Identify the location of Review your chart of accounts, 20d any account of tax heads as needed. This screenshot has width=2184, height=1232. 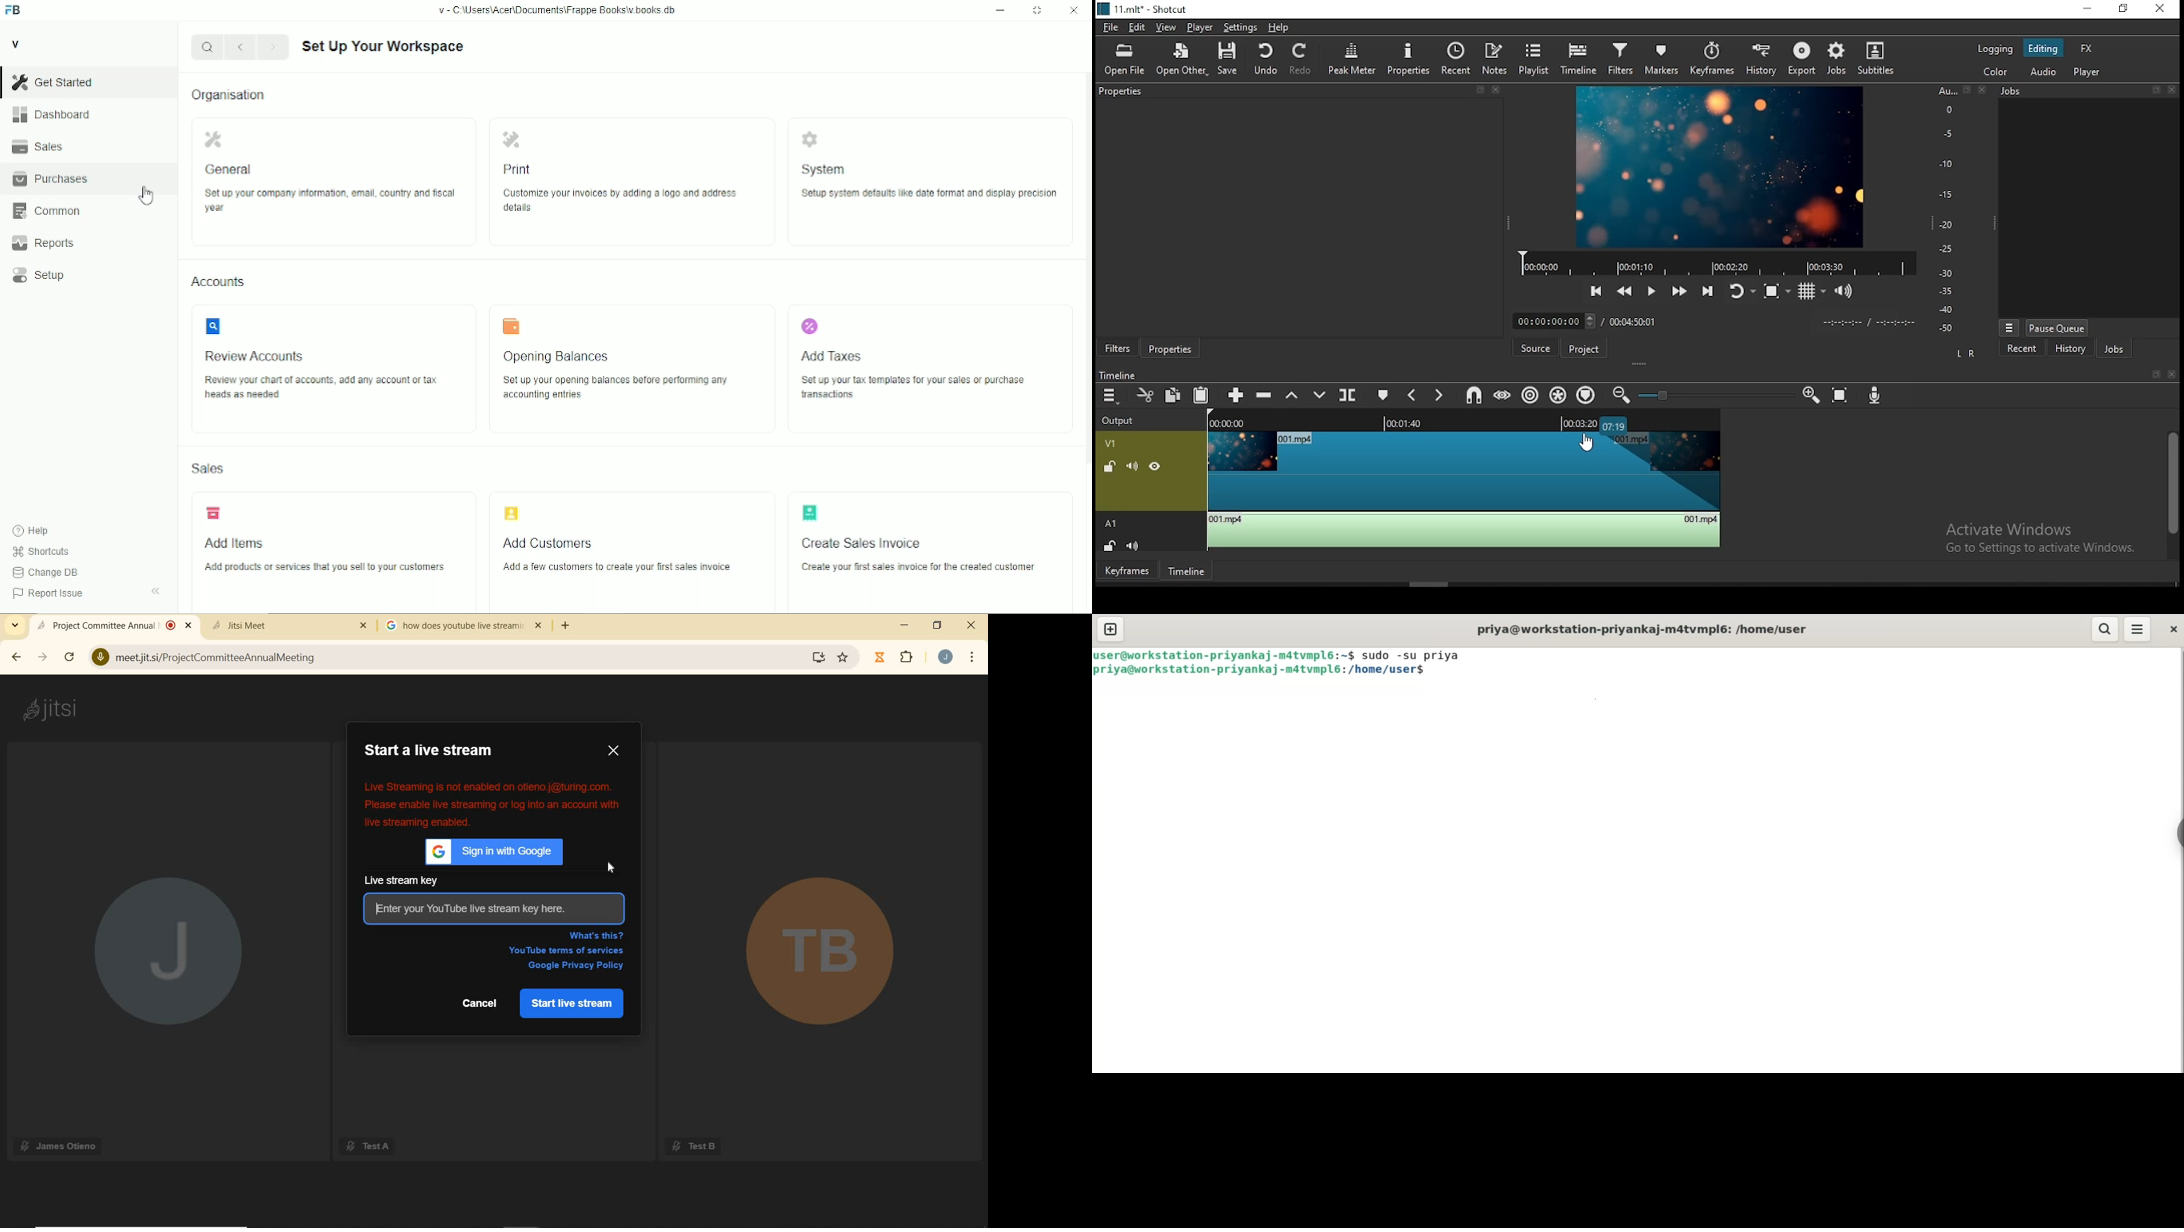
(317, 390).